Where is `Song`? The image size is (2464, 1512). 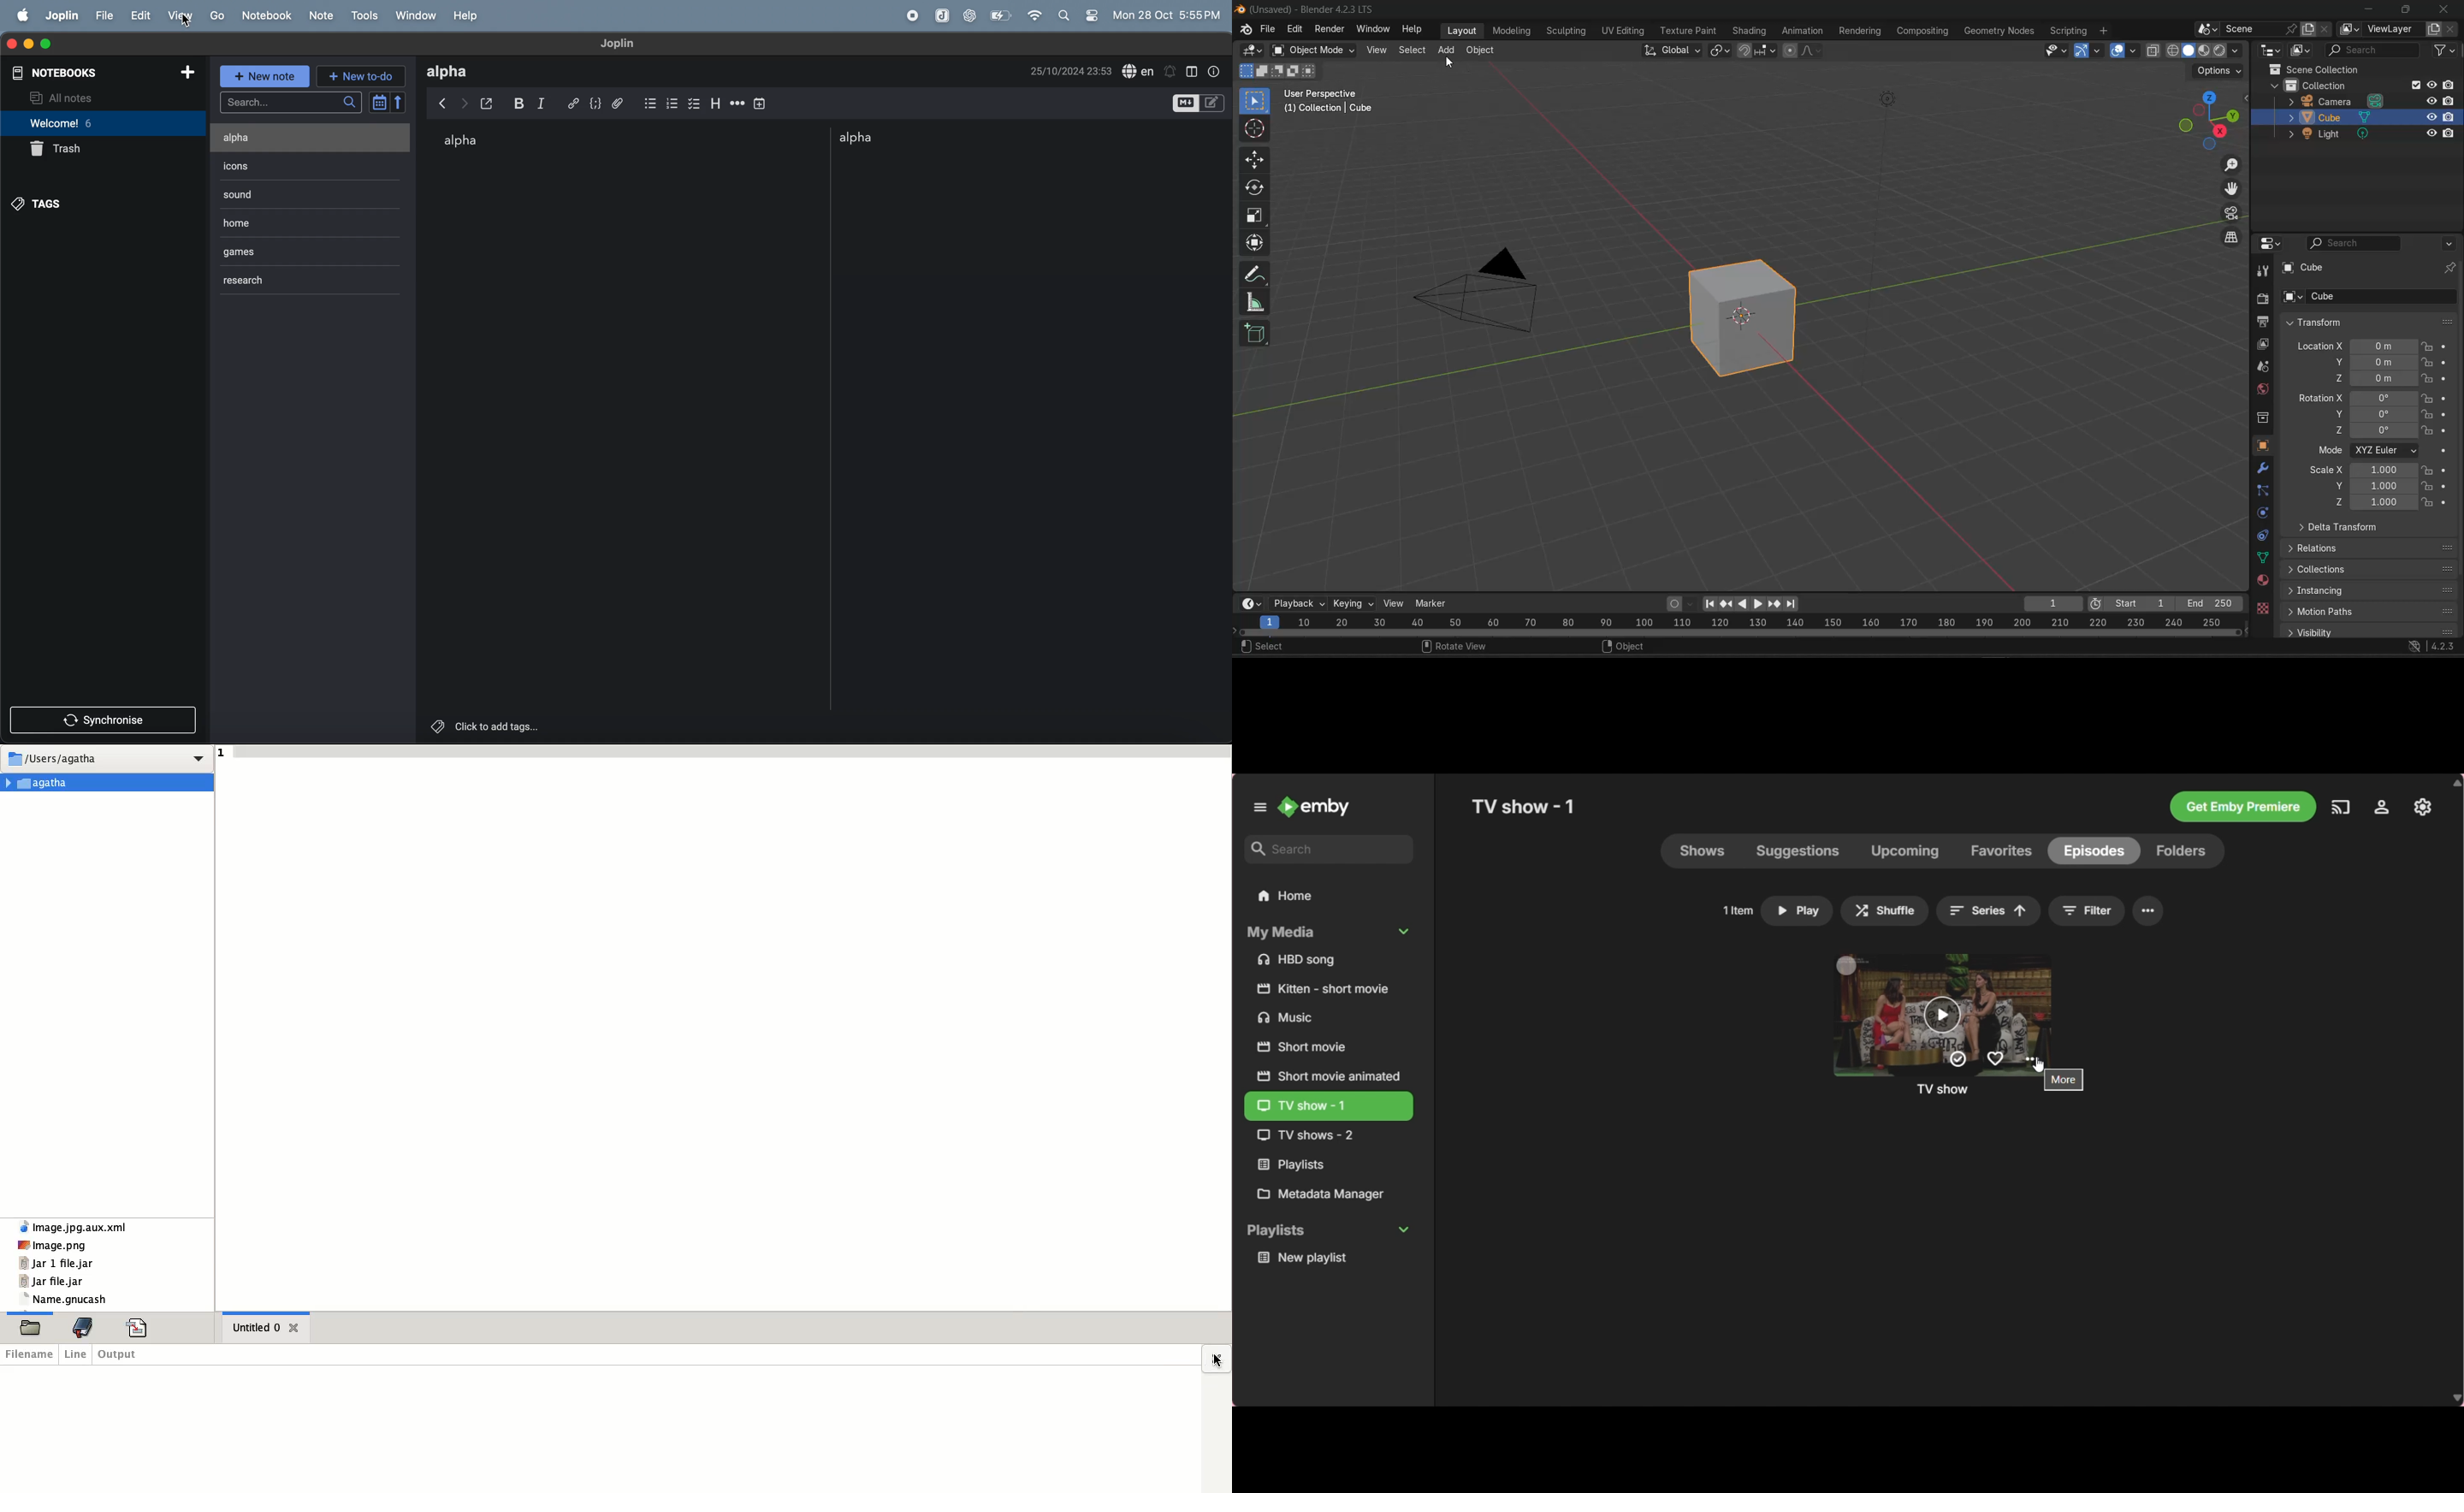 Song is located at coordinates (1329, 960).